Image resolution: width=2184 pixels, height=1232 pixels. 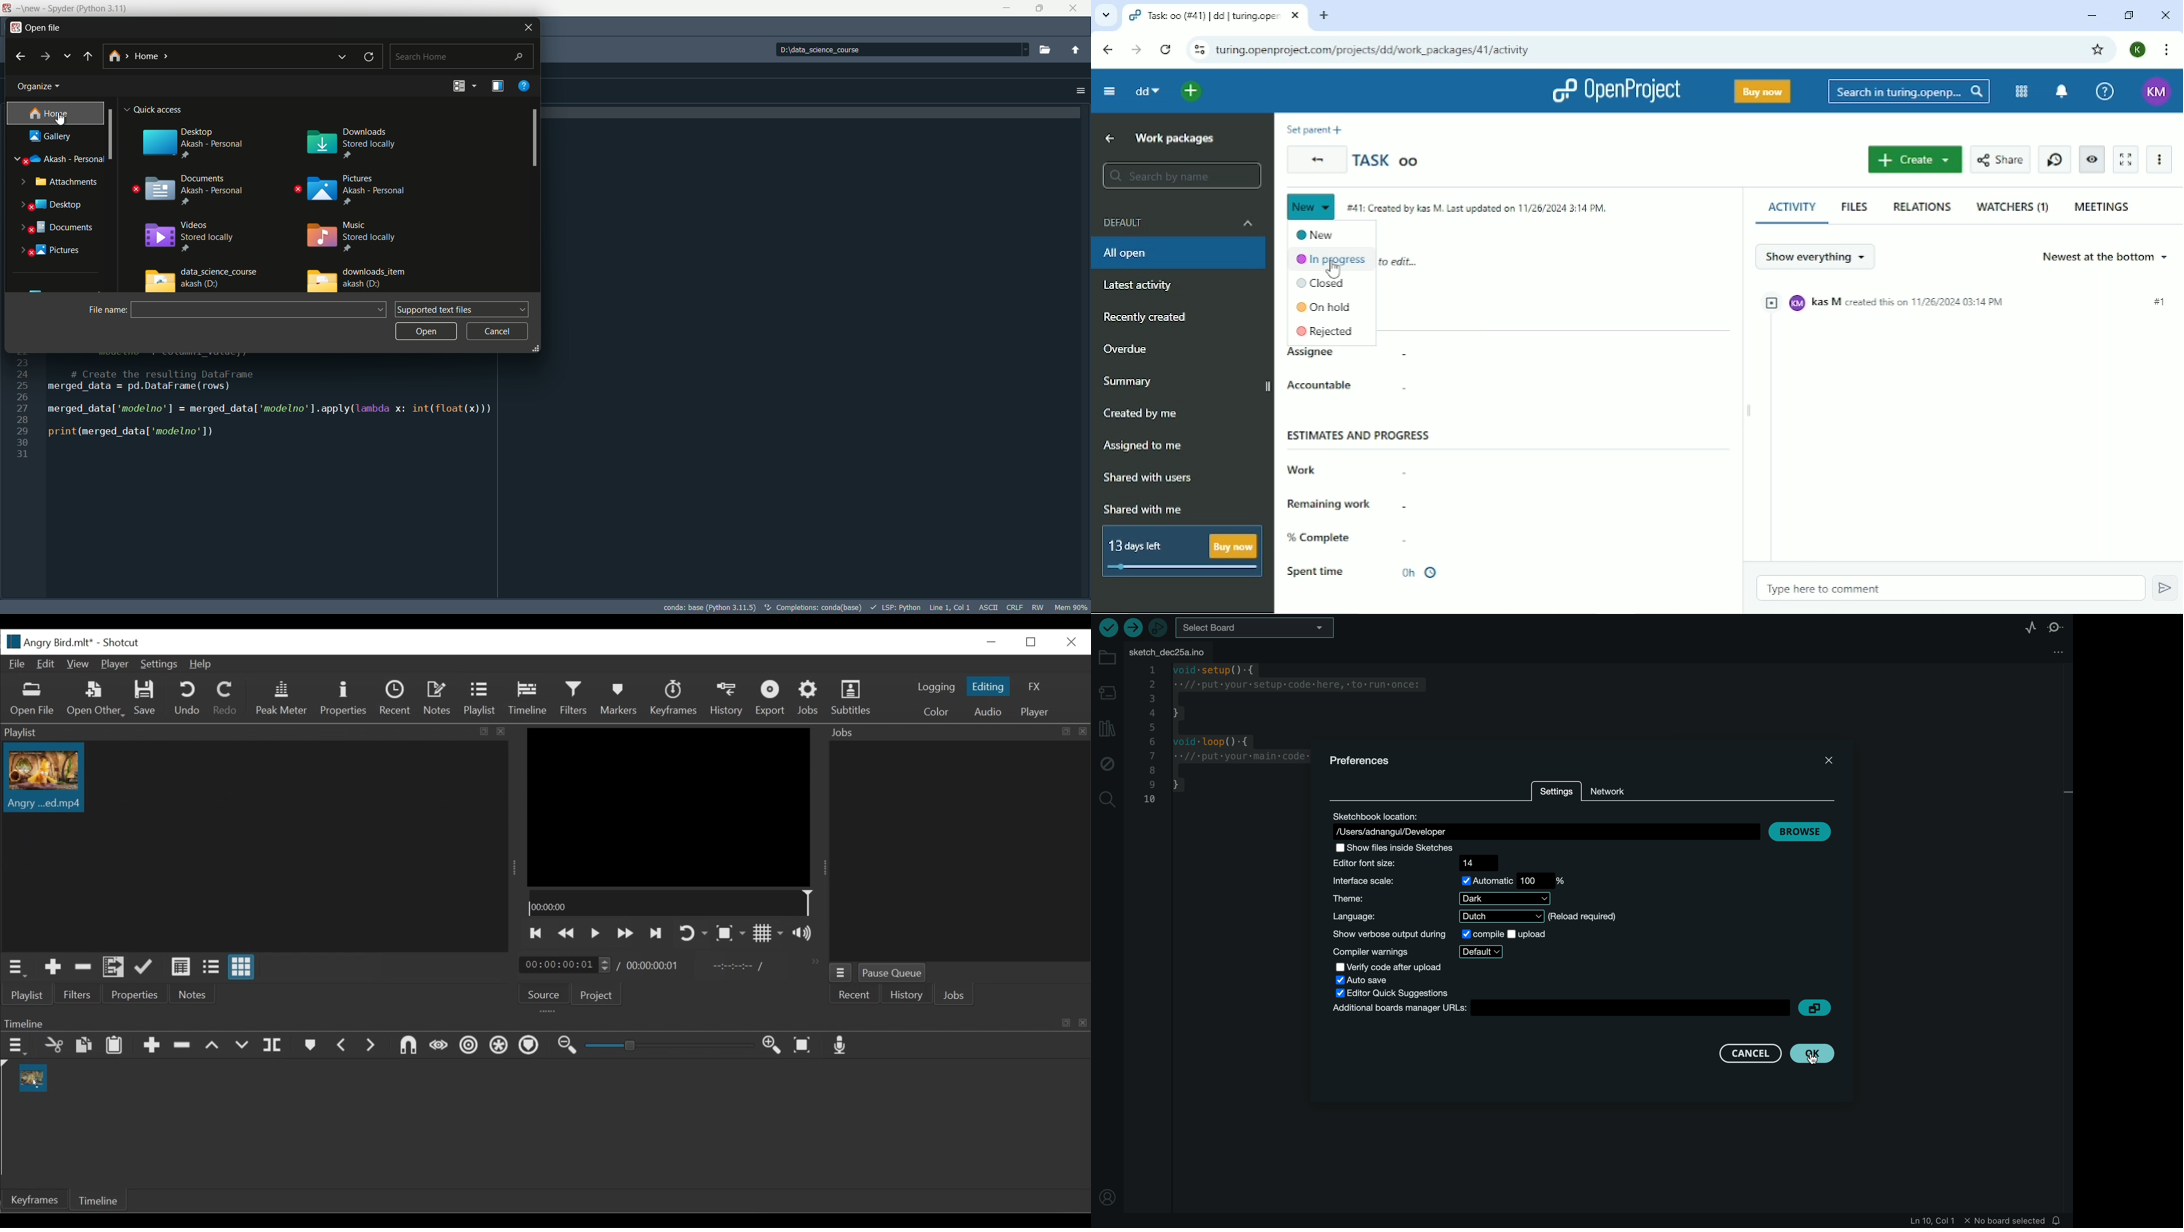 I want to click on pictures, so click(x=61, y=251).